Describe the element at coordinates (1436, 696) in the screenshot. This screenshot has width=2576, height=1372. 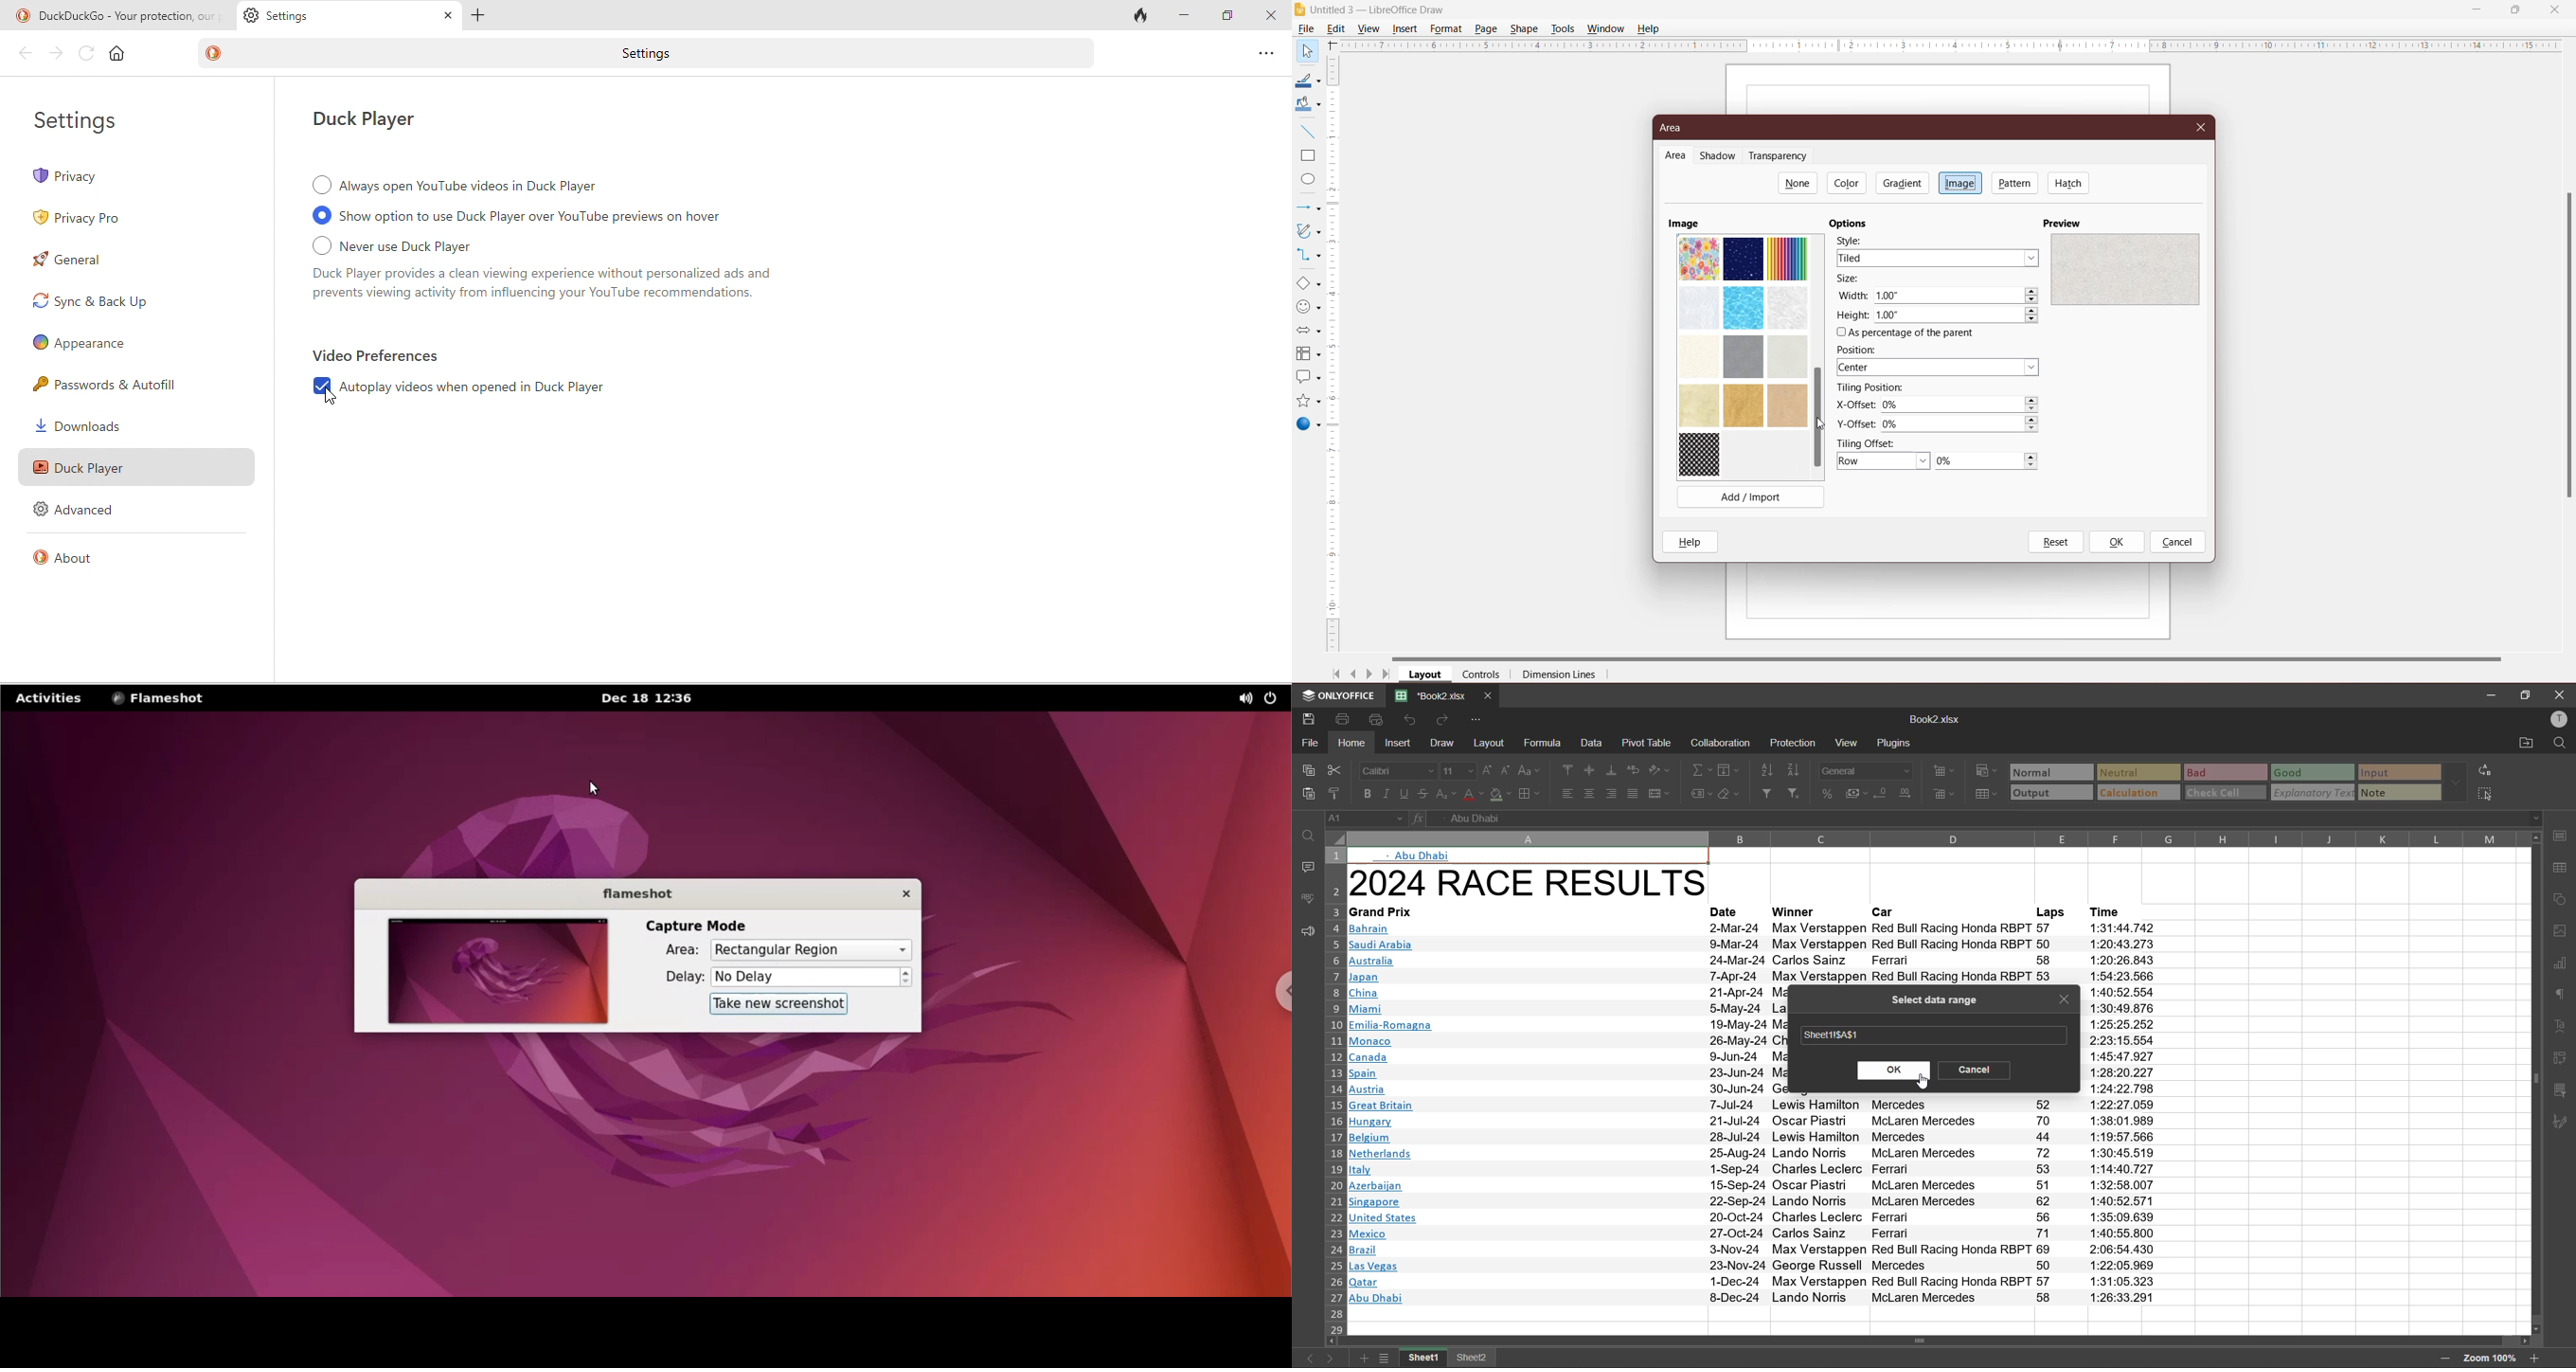
I see `file name` at that location.